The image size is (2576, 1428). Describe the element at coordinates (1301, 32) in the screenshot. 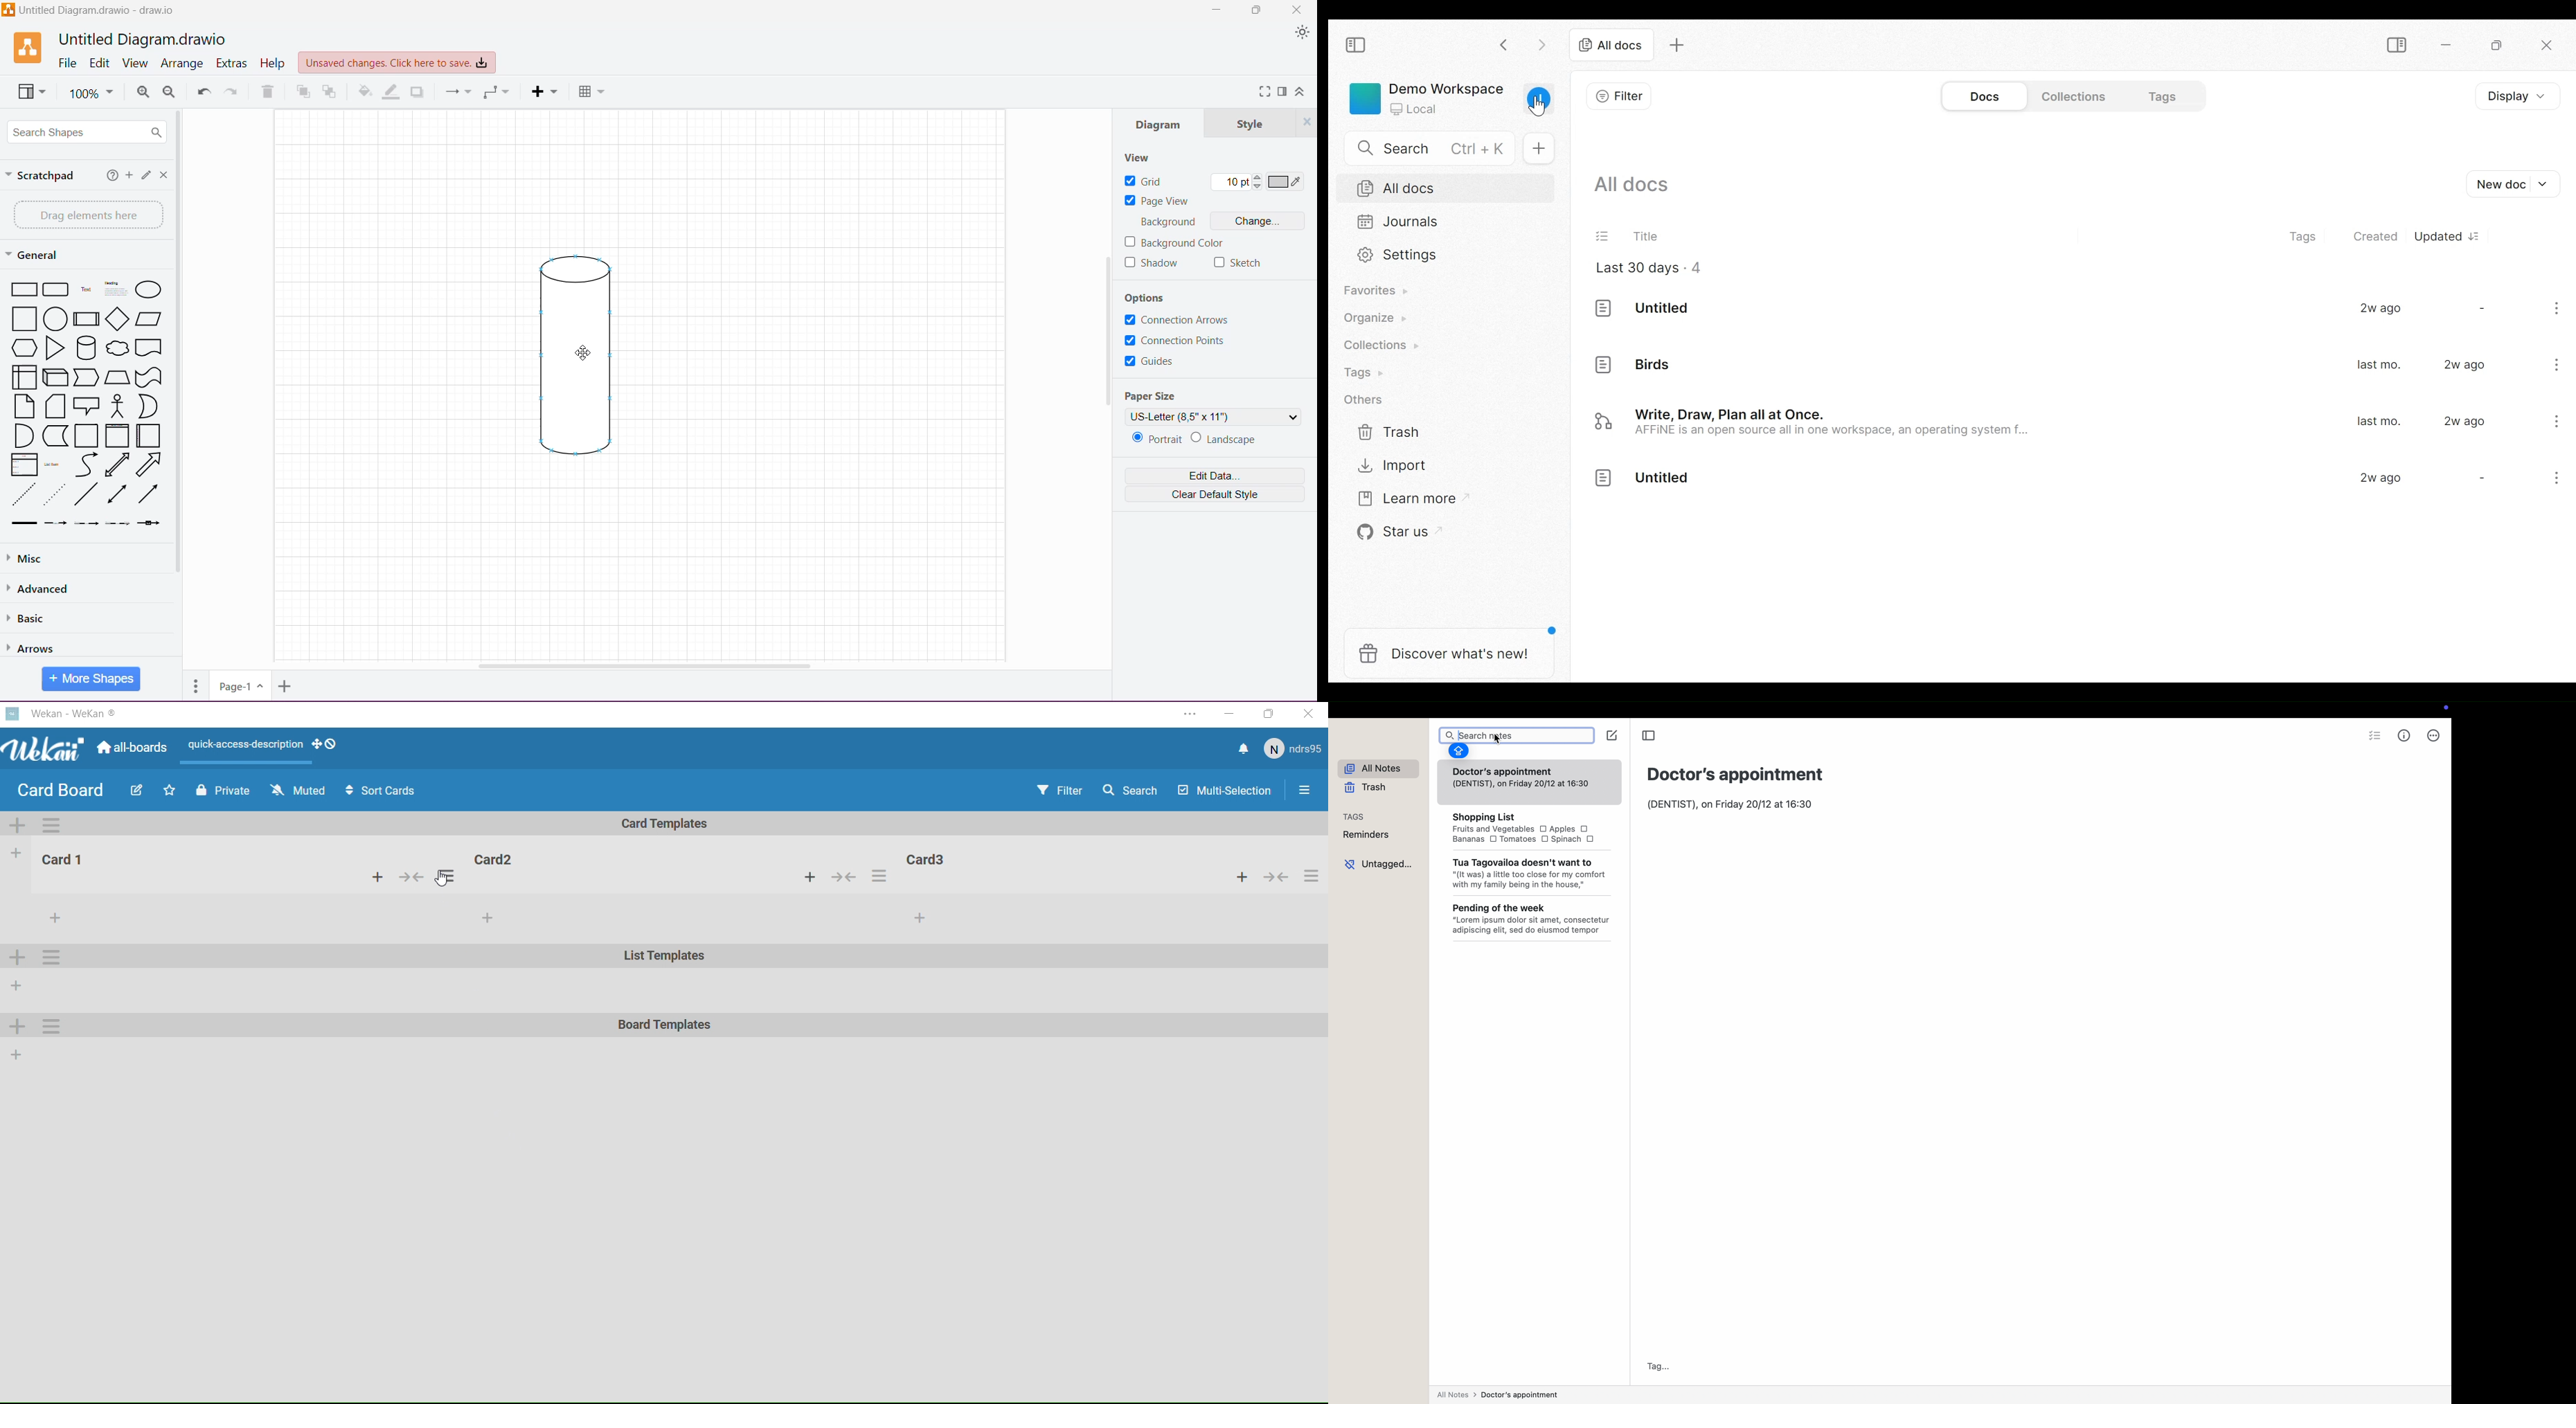

I see `Appearance` at that location.